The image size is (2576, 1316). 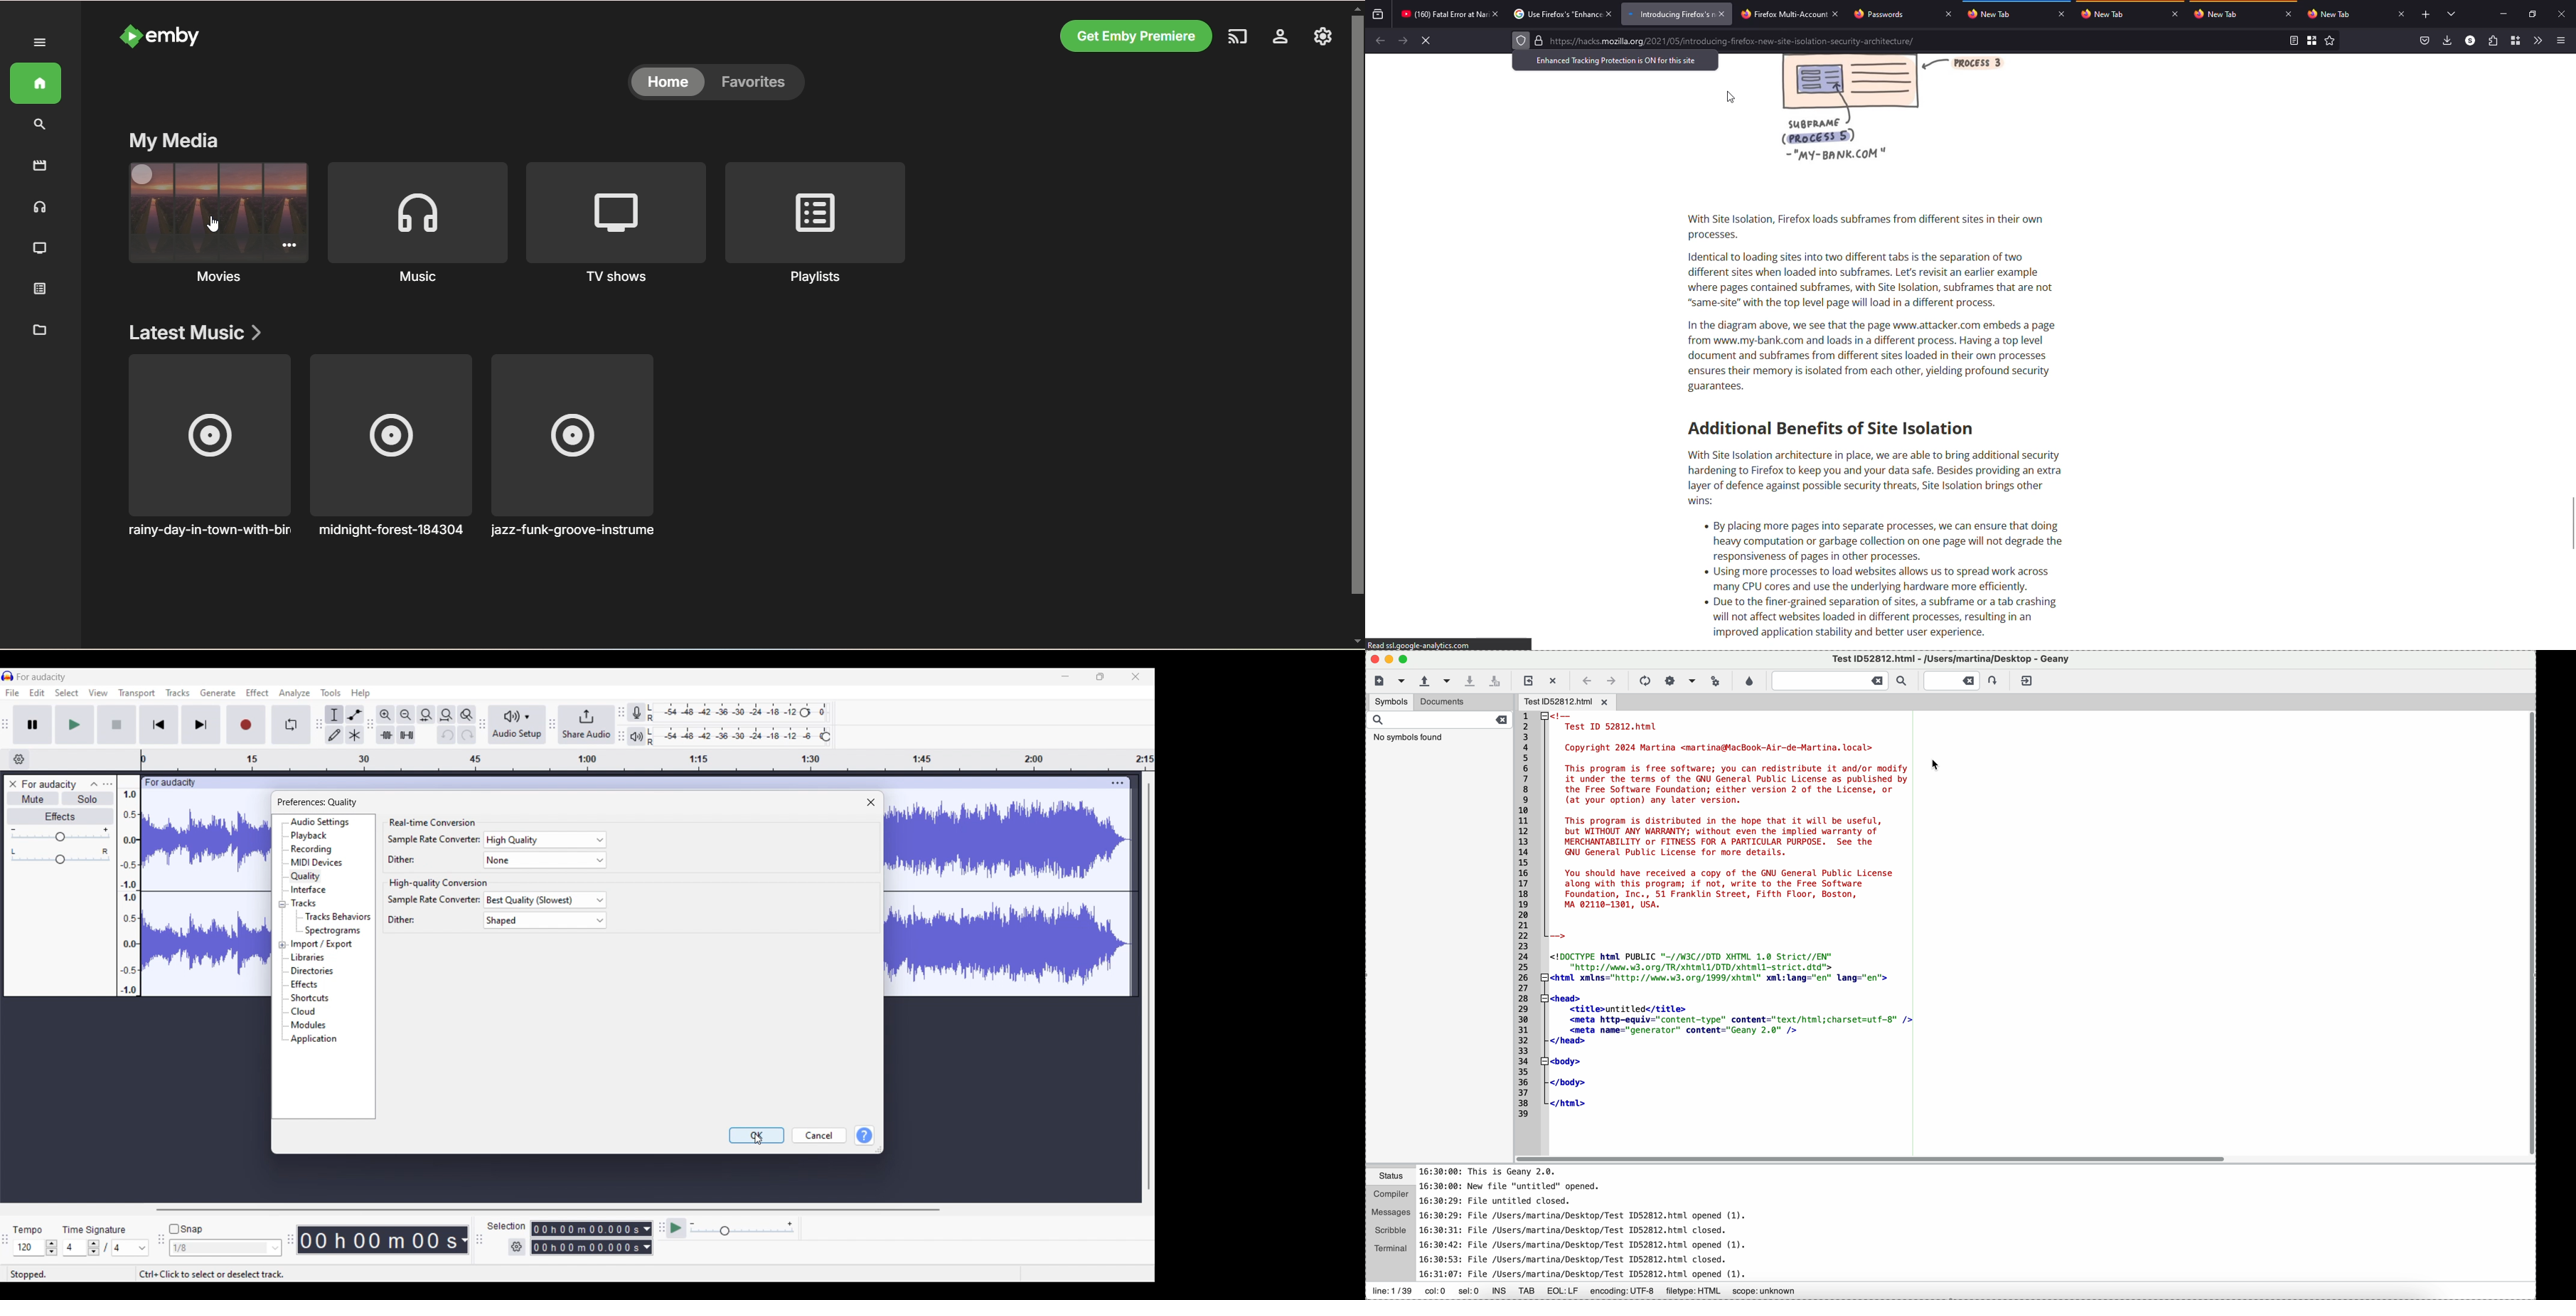 What do you see at coordinates (2062, 14) in the screenshot?
I see `close` at bounding box center [2062, 14].